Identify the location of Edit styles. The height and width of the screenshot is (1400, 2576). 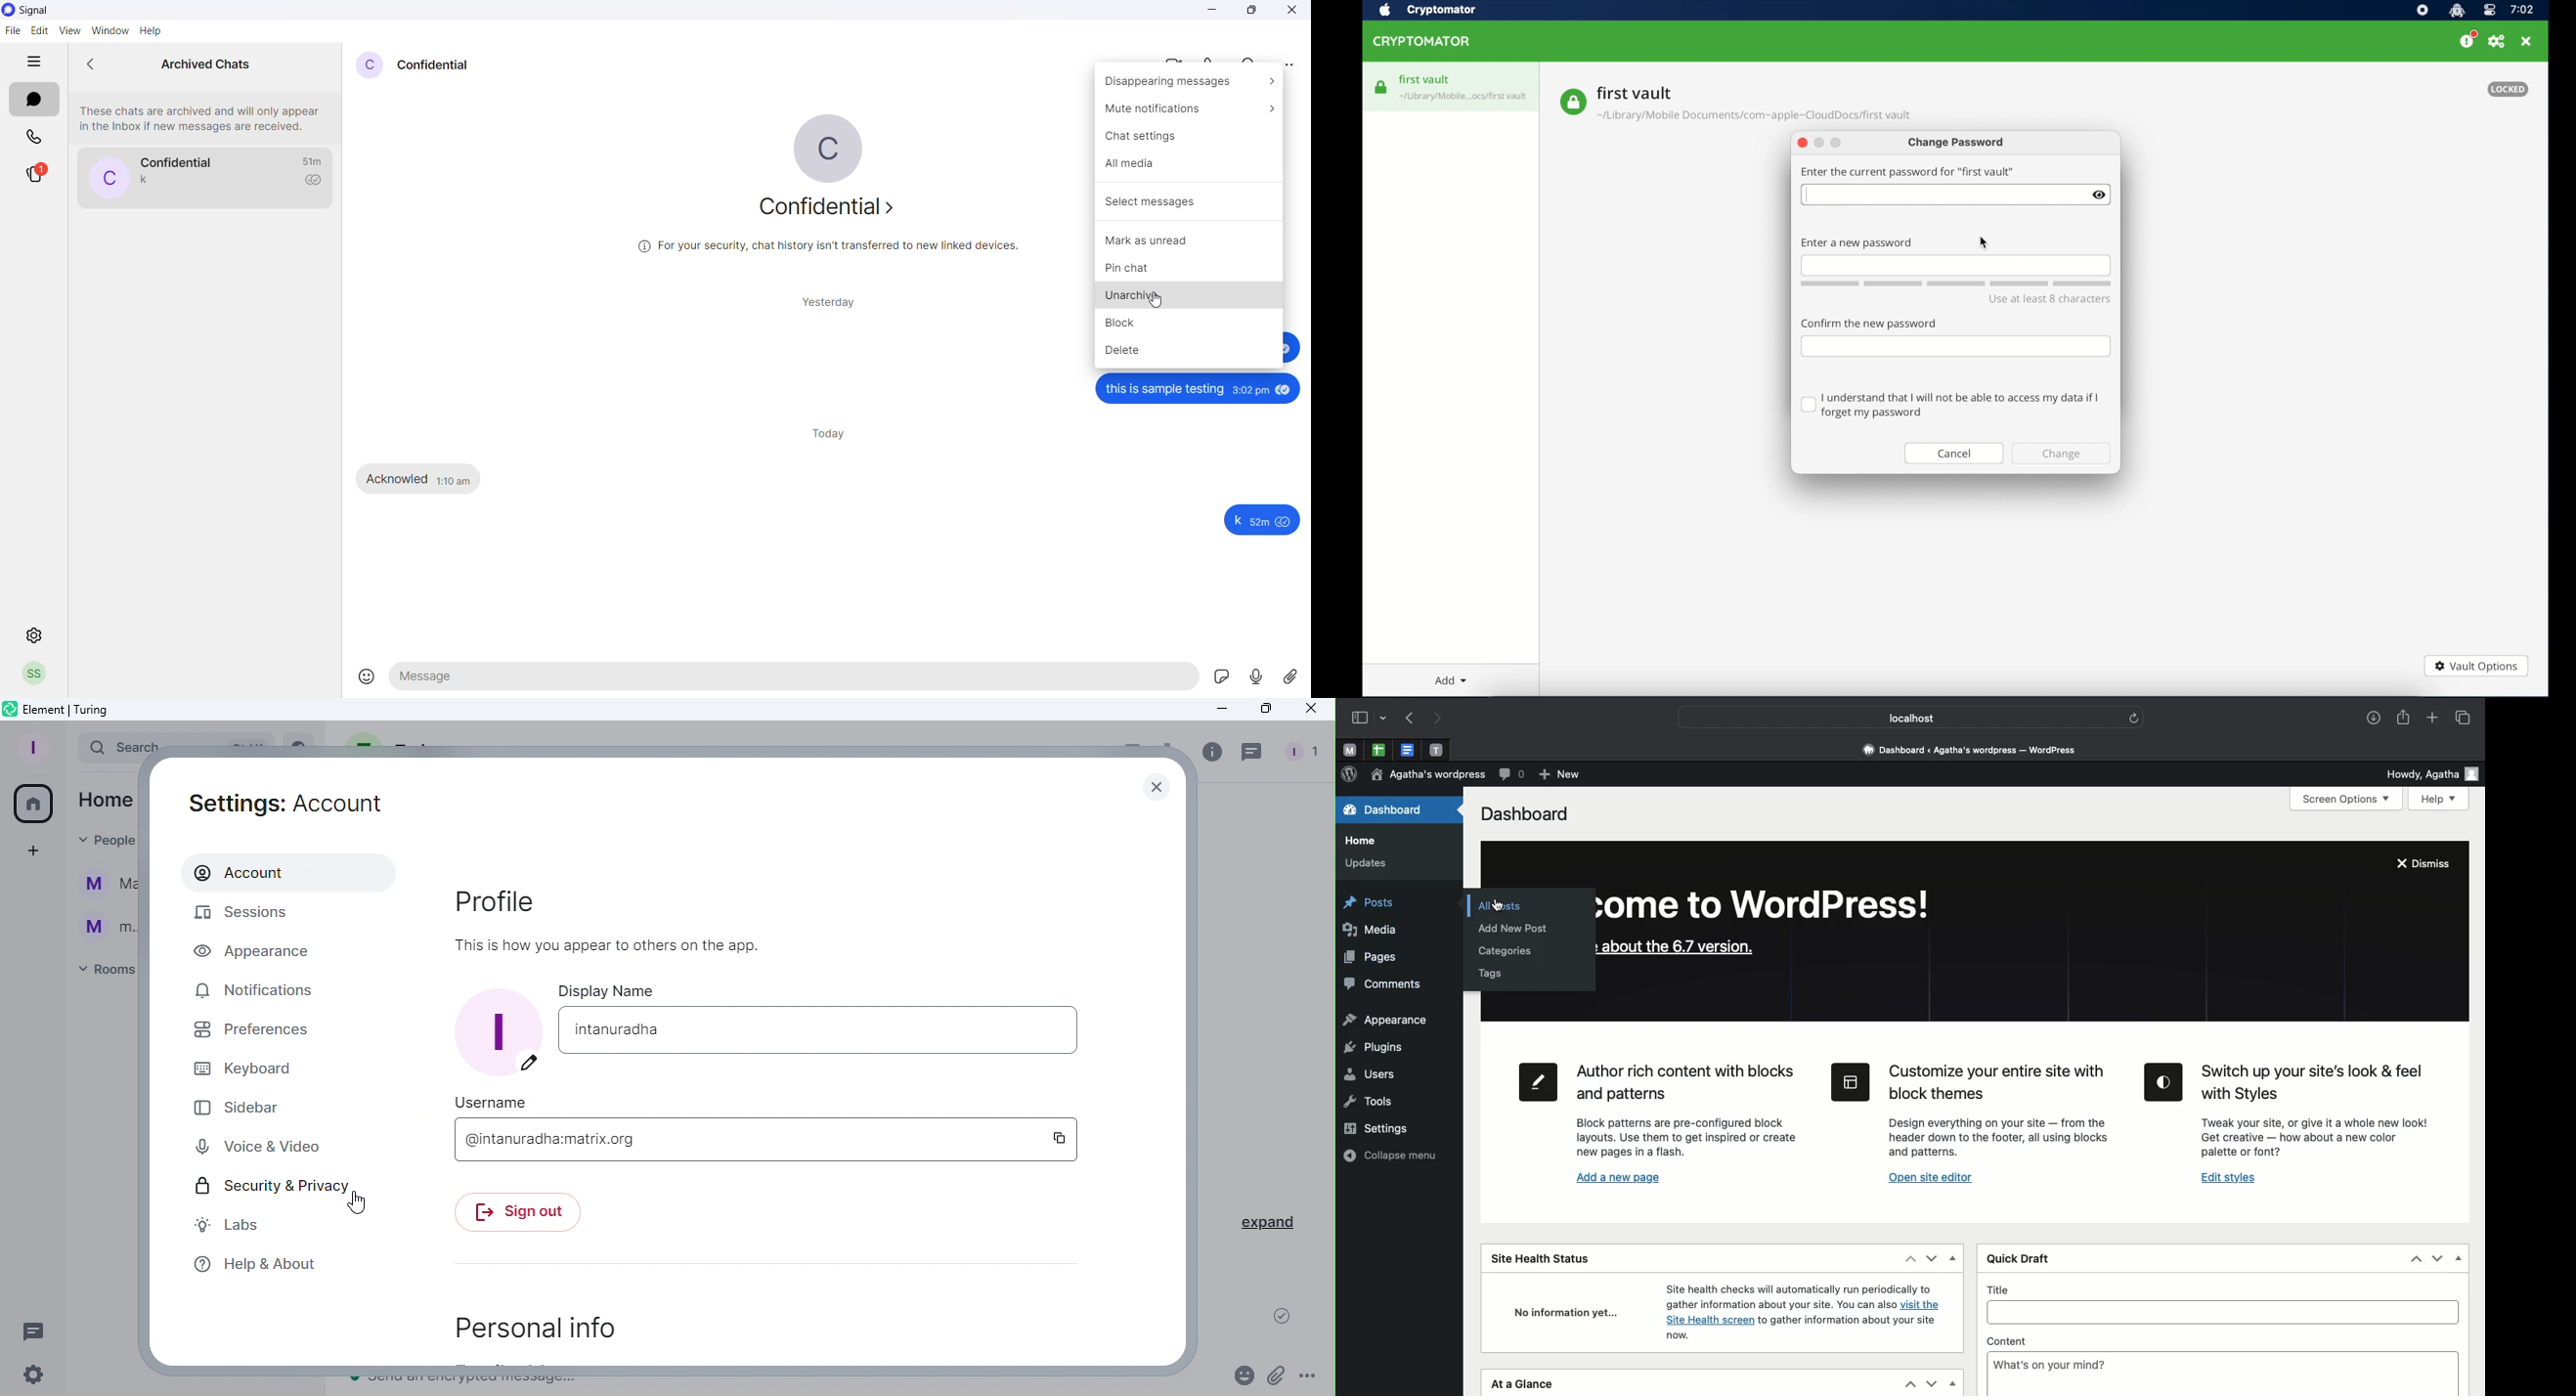
(2229, 1179).